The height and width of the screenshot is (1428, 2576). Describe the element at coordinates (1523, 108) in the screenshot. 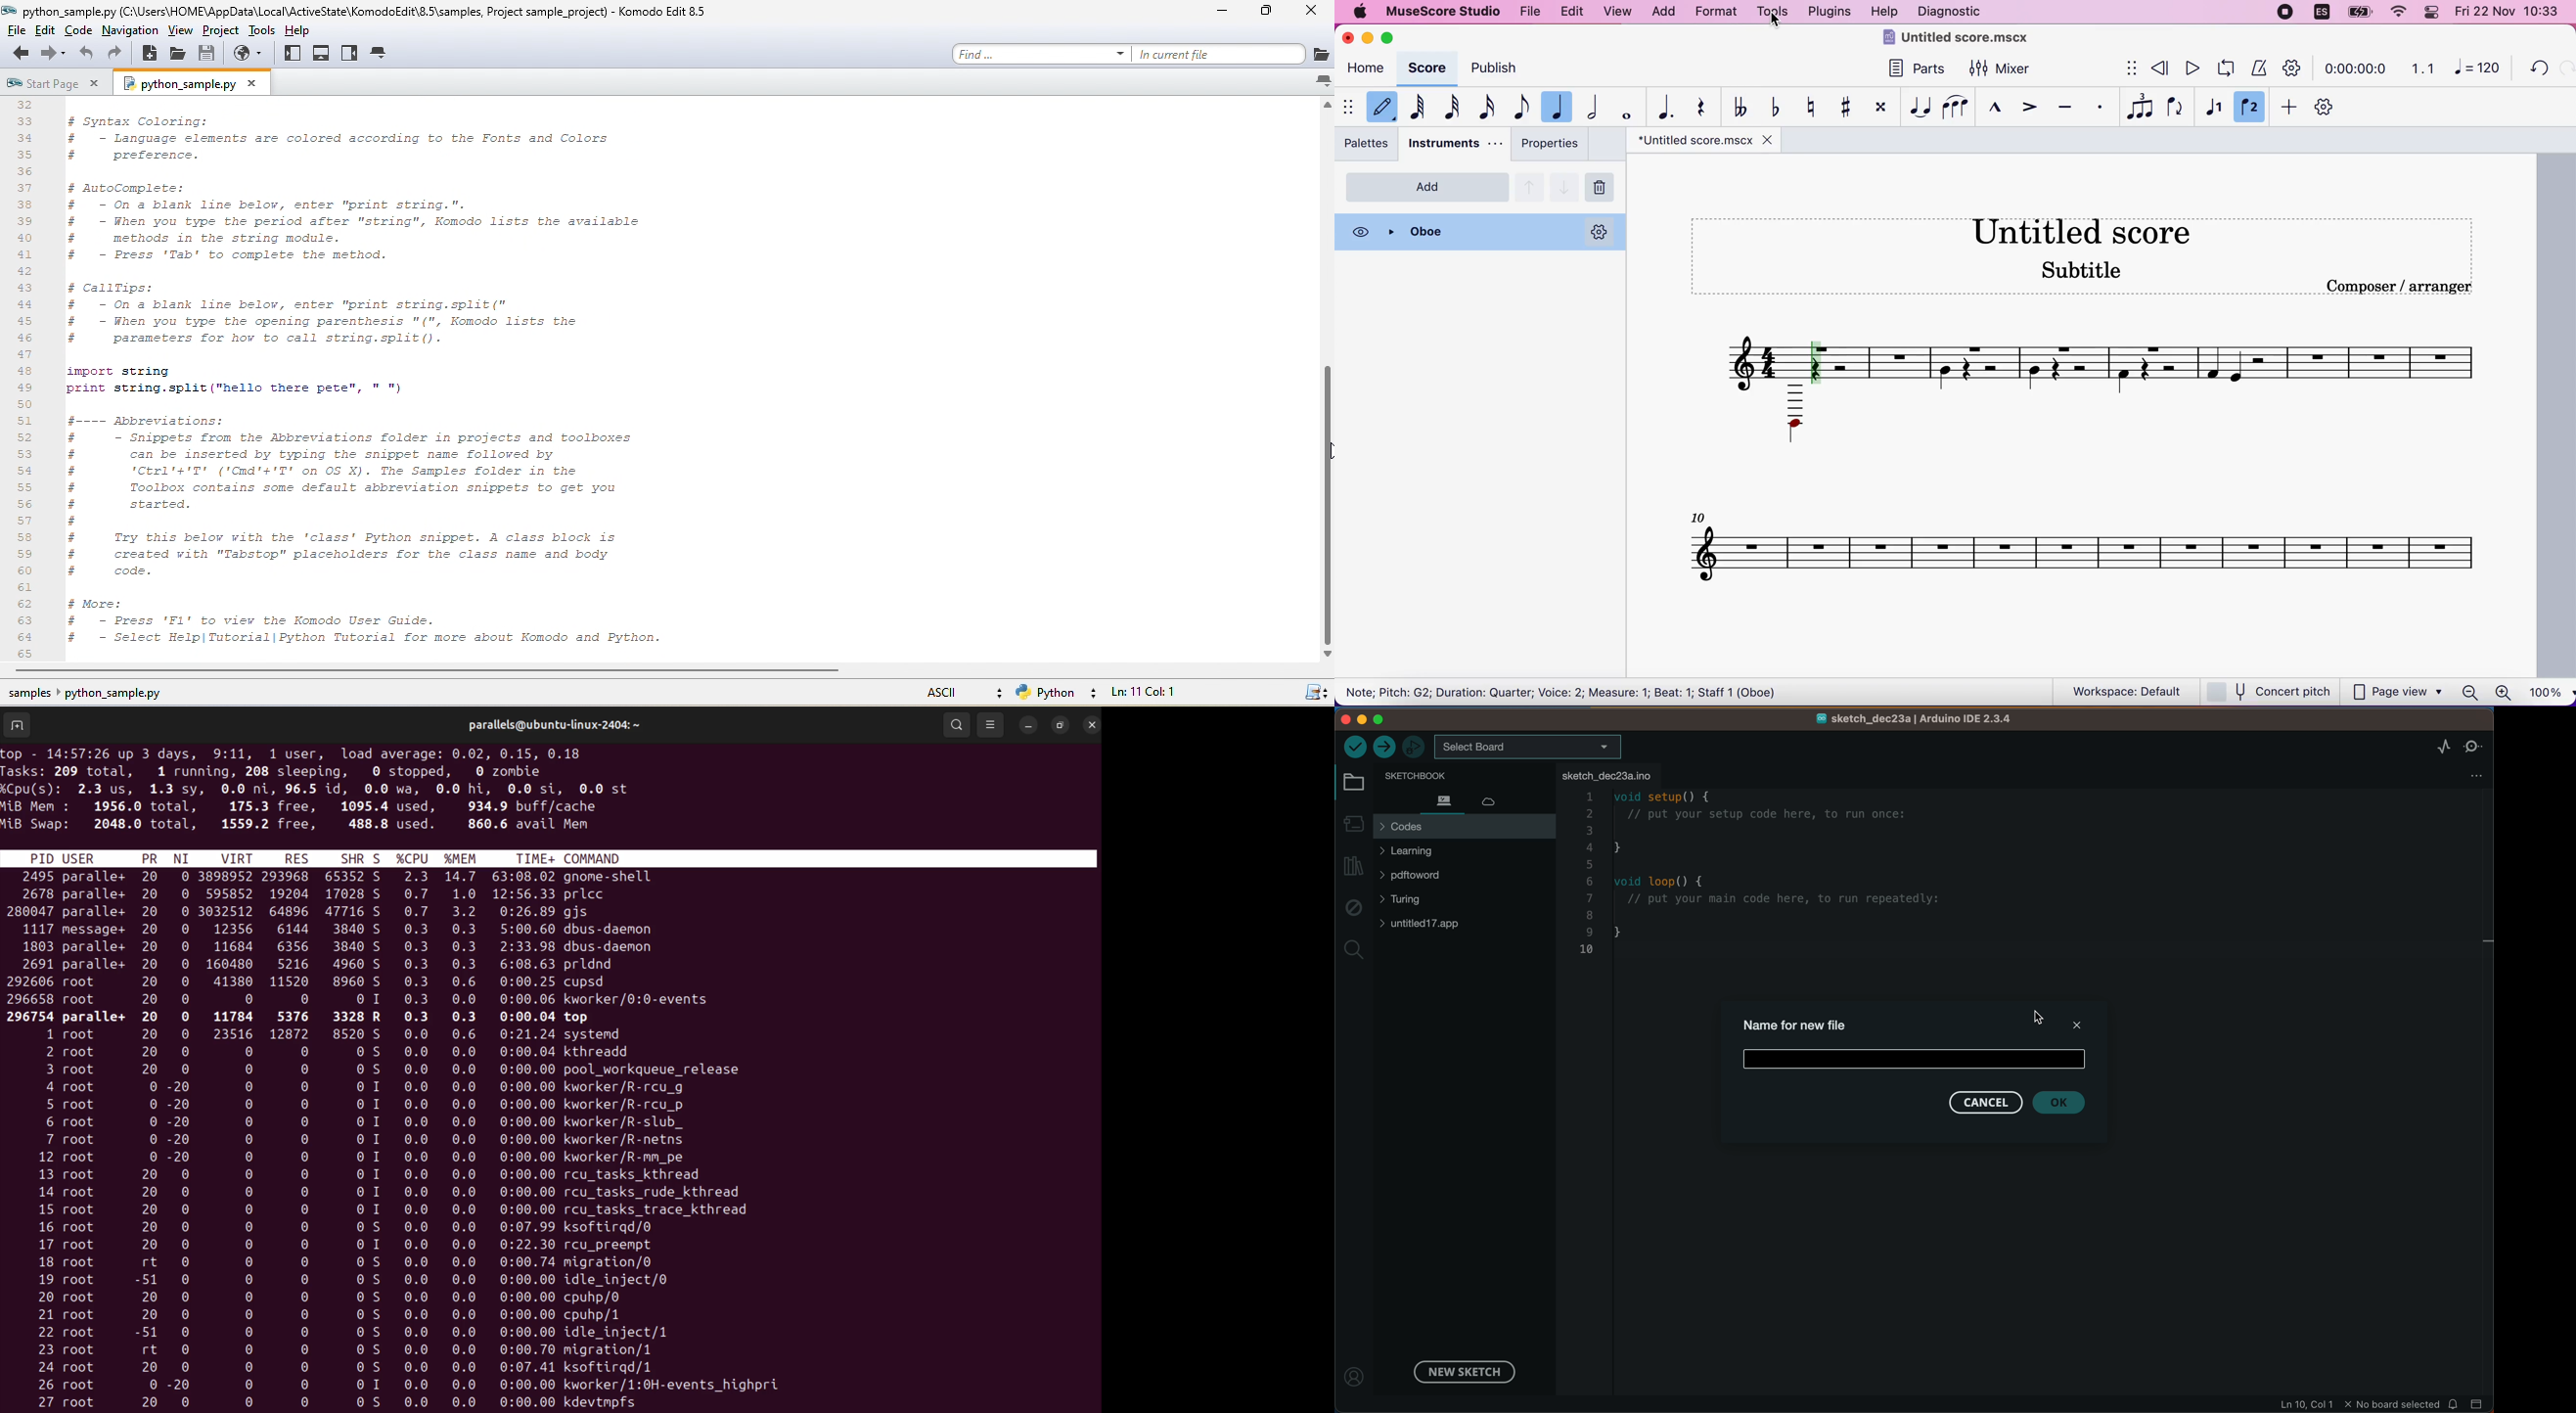

I see `eight note` at that location.